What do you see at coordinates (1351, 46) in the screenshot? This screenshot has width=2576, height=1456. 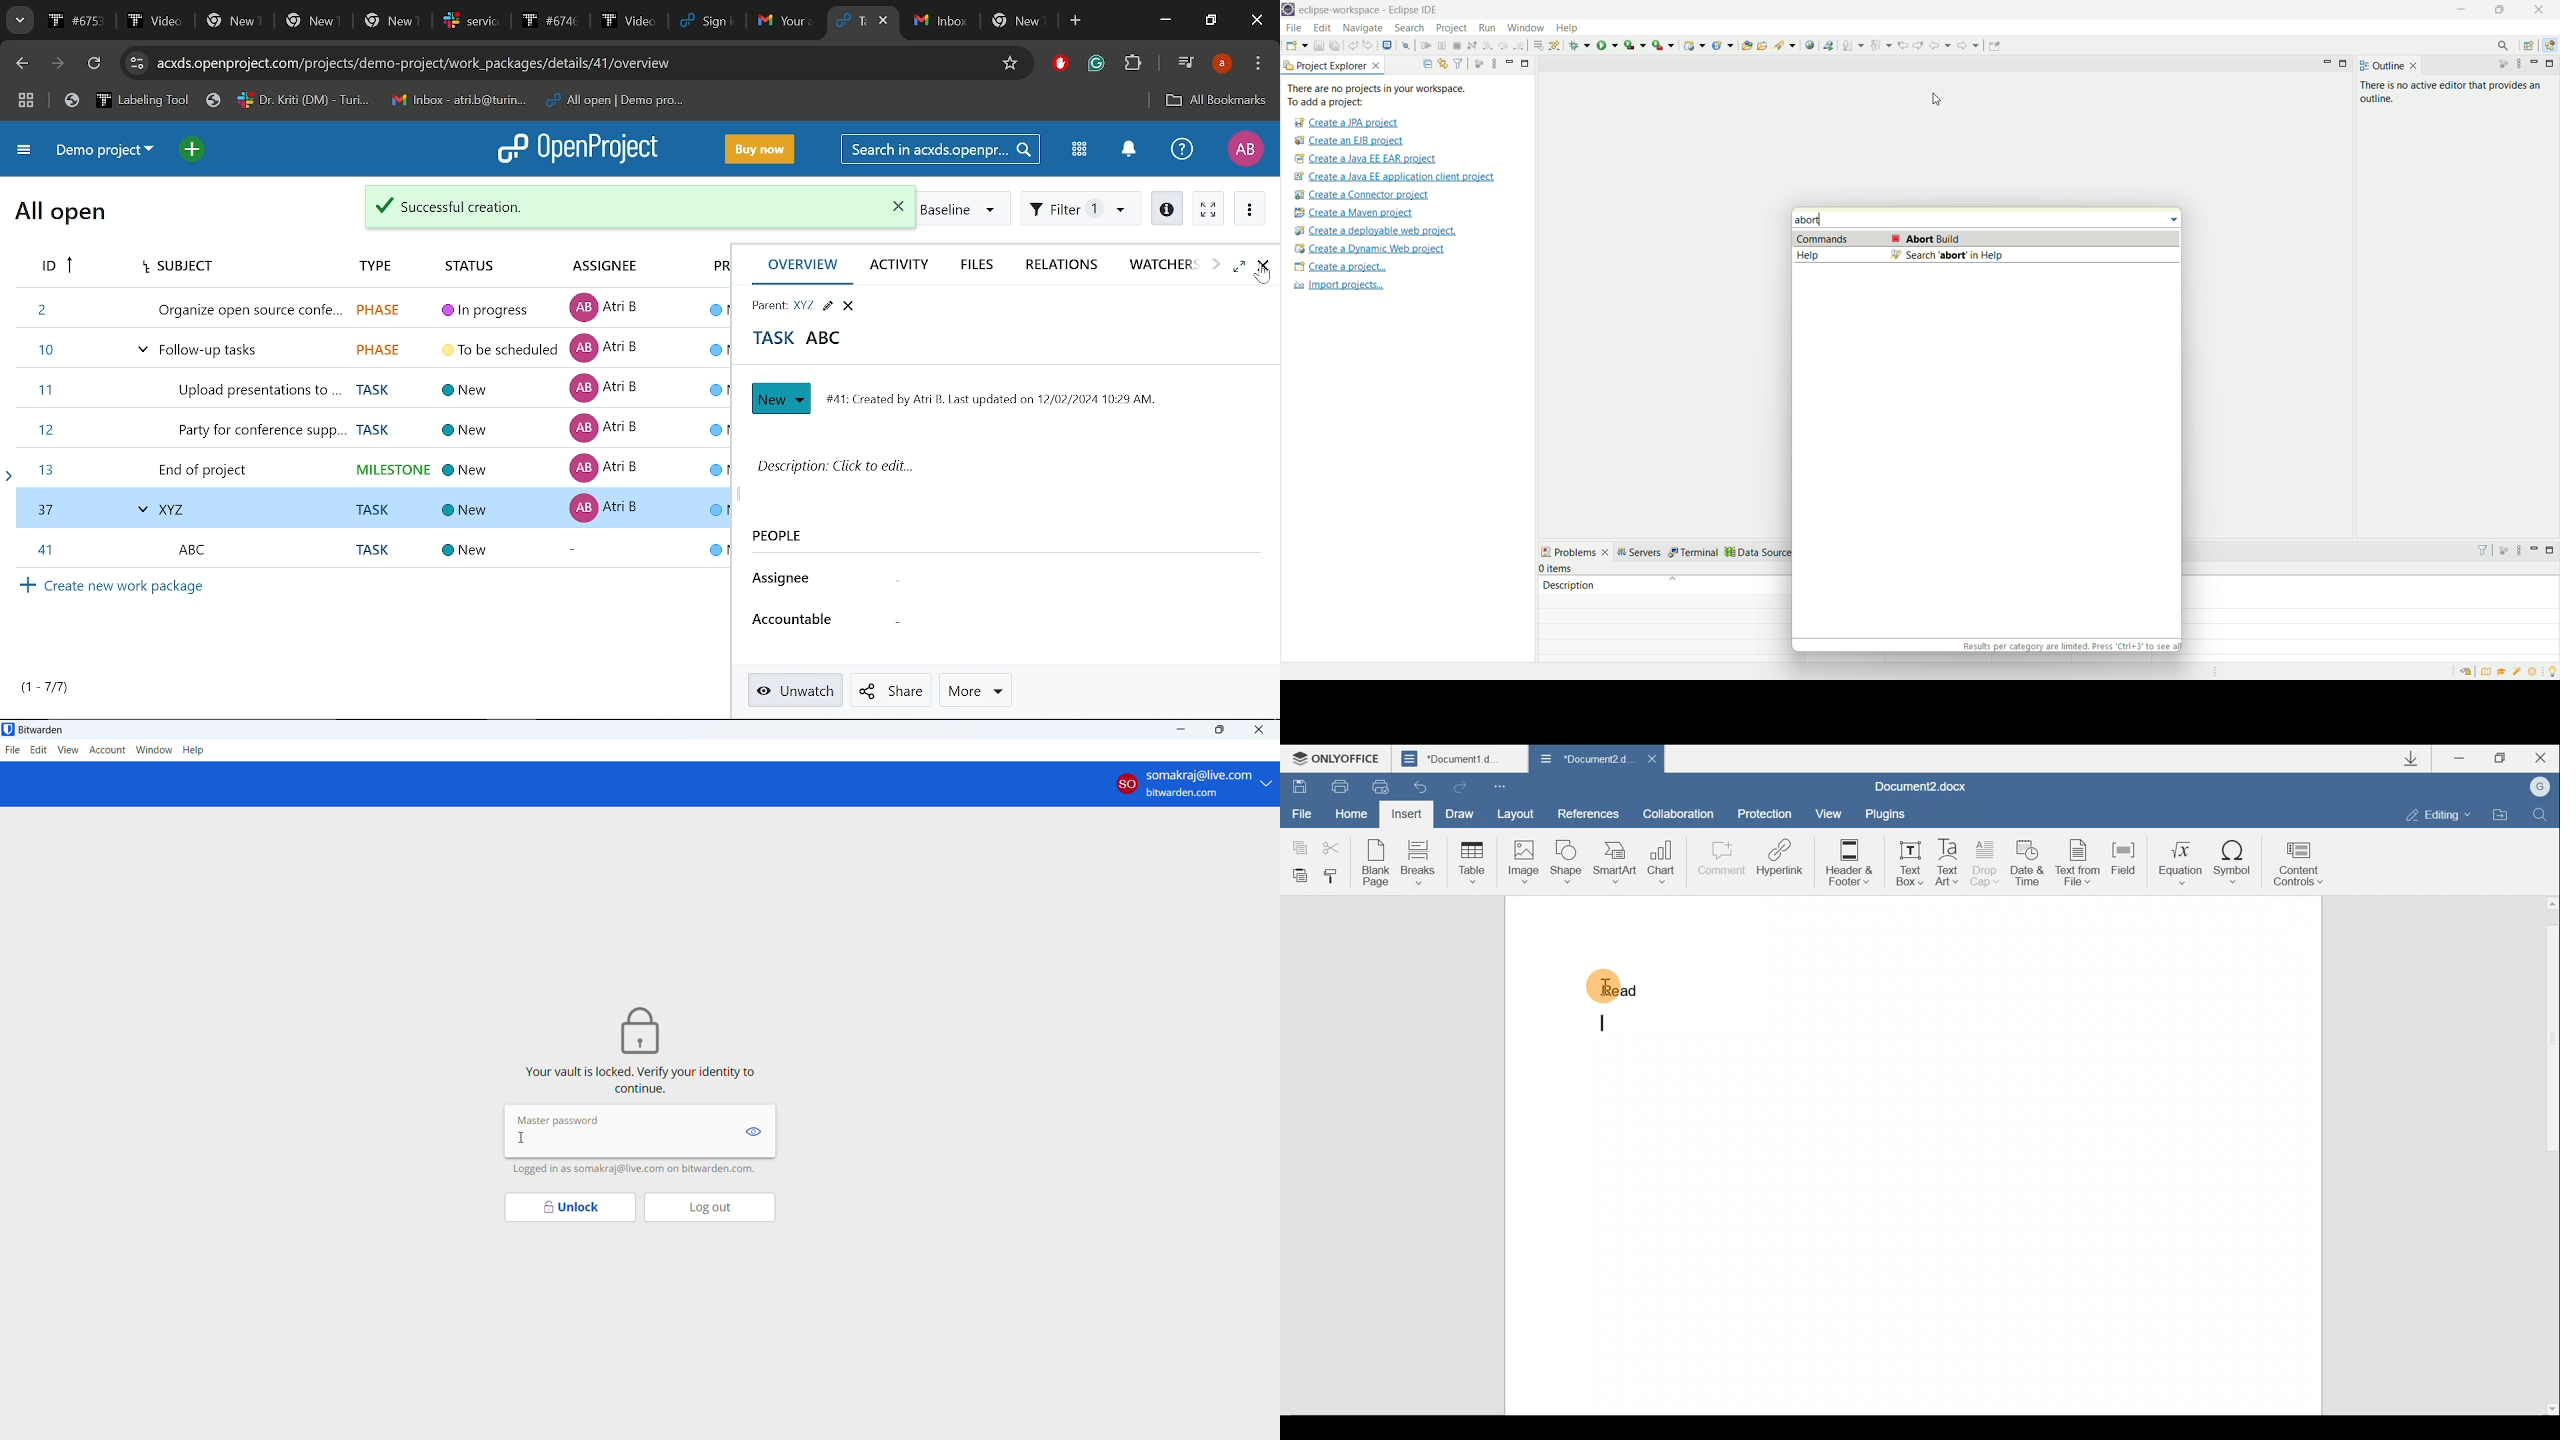 I see `undo` at bounding box center [1351, 46].